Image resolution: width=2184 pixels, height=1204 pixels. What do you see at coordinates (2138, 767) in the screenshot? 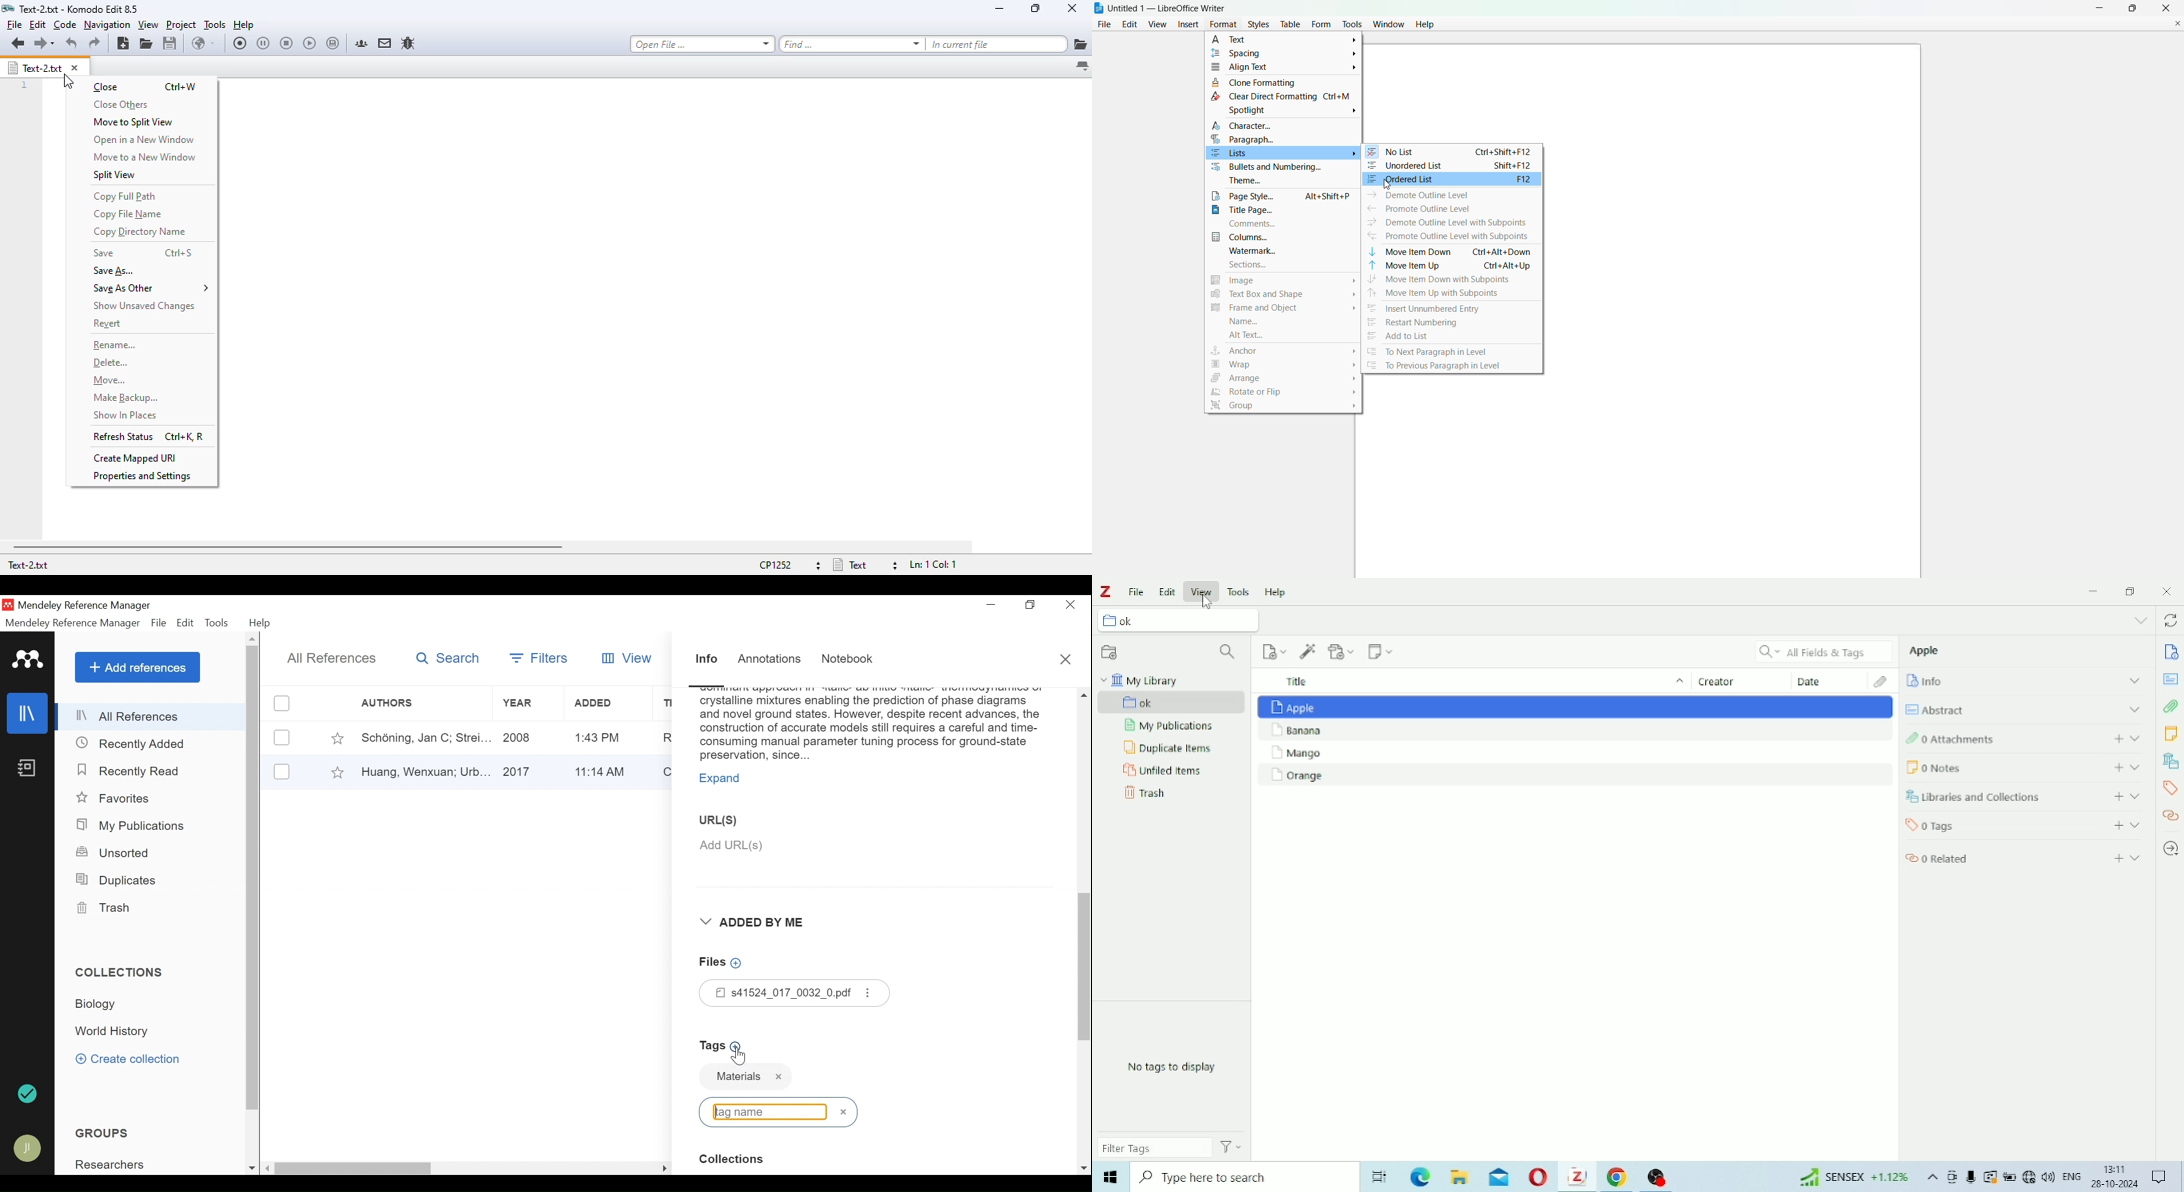
I see `expand` at bounding box center [2138, 767].